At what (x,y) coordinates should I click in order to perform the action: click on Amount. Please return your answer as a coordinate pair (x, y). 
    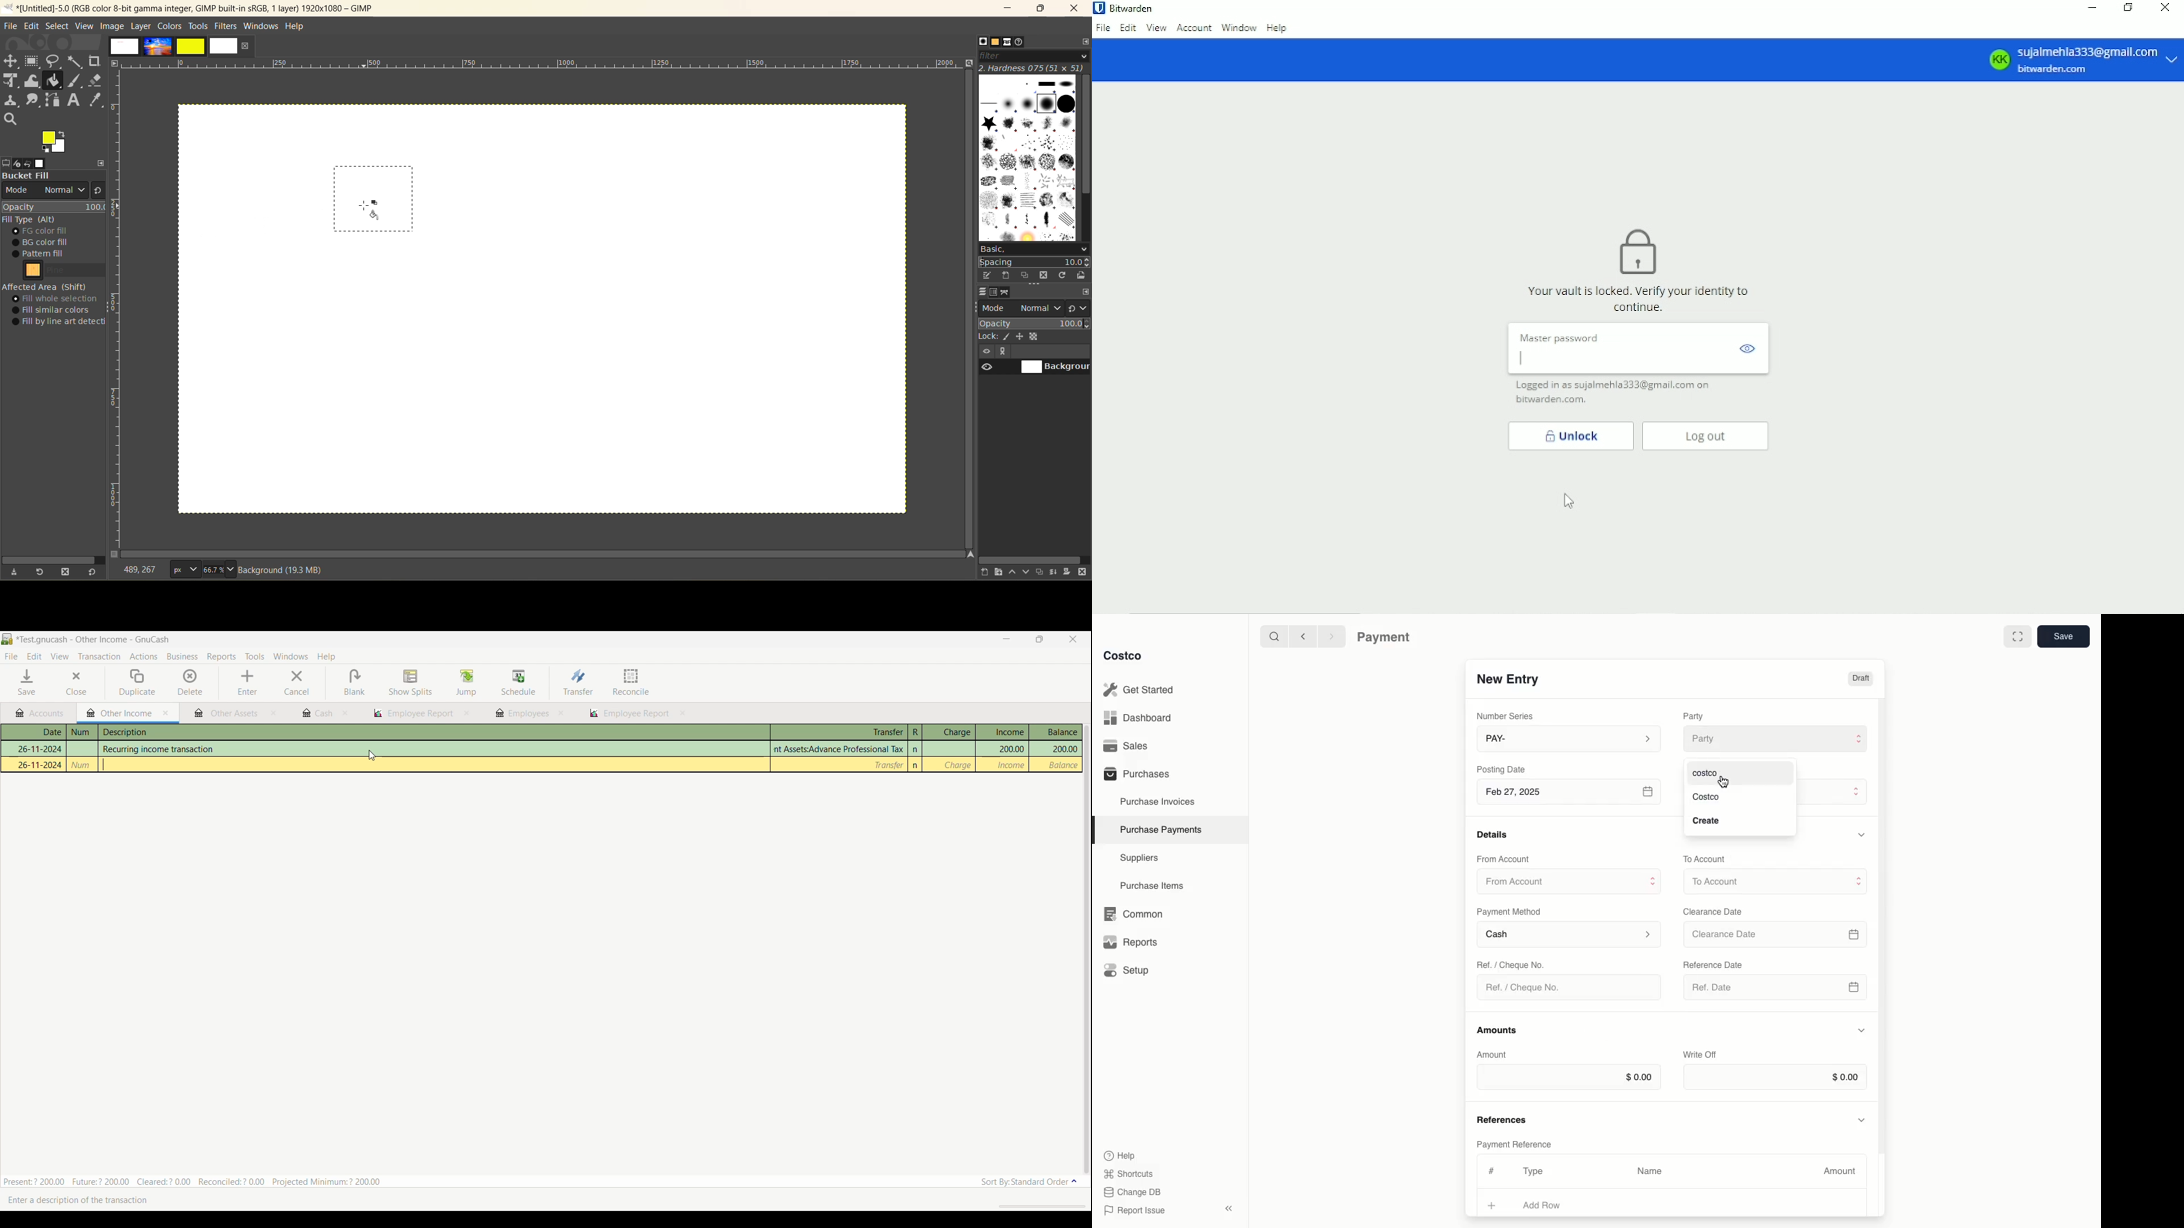
    Looking at the image, I should click on (1842, 1171).